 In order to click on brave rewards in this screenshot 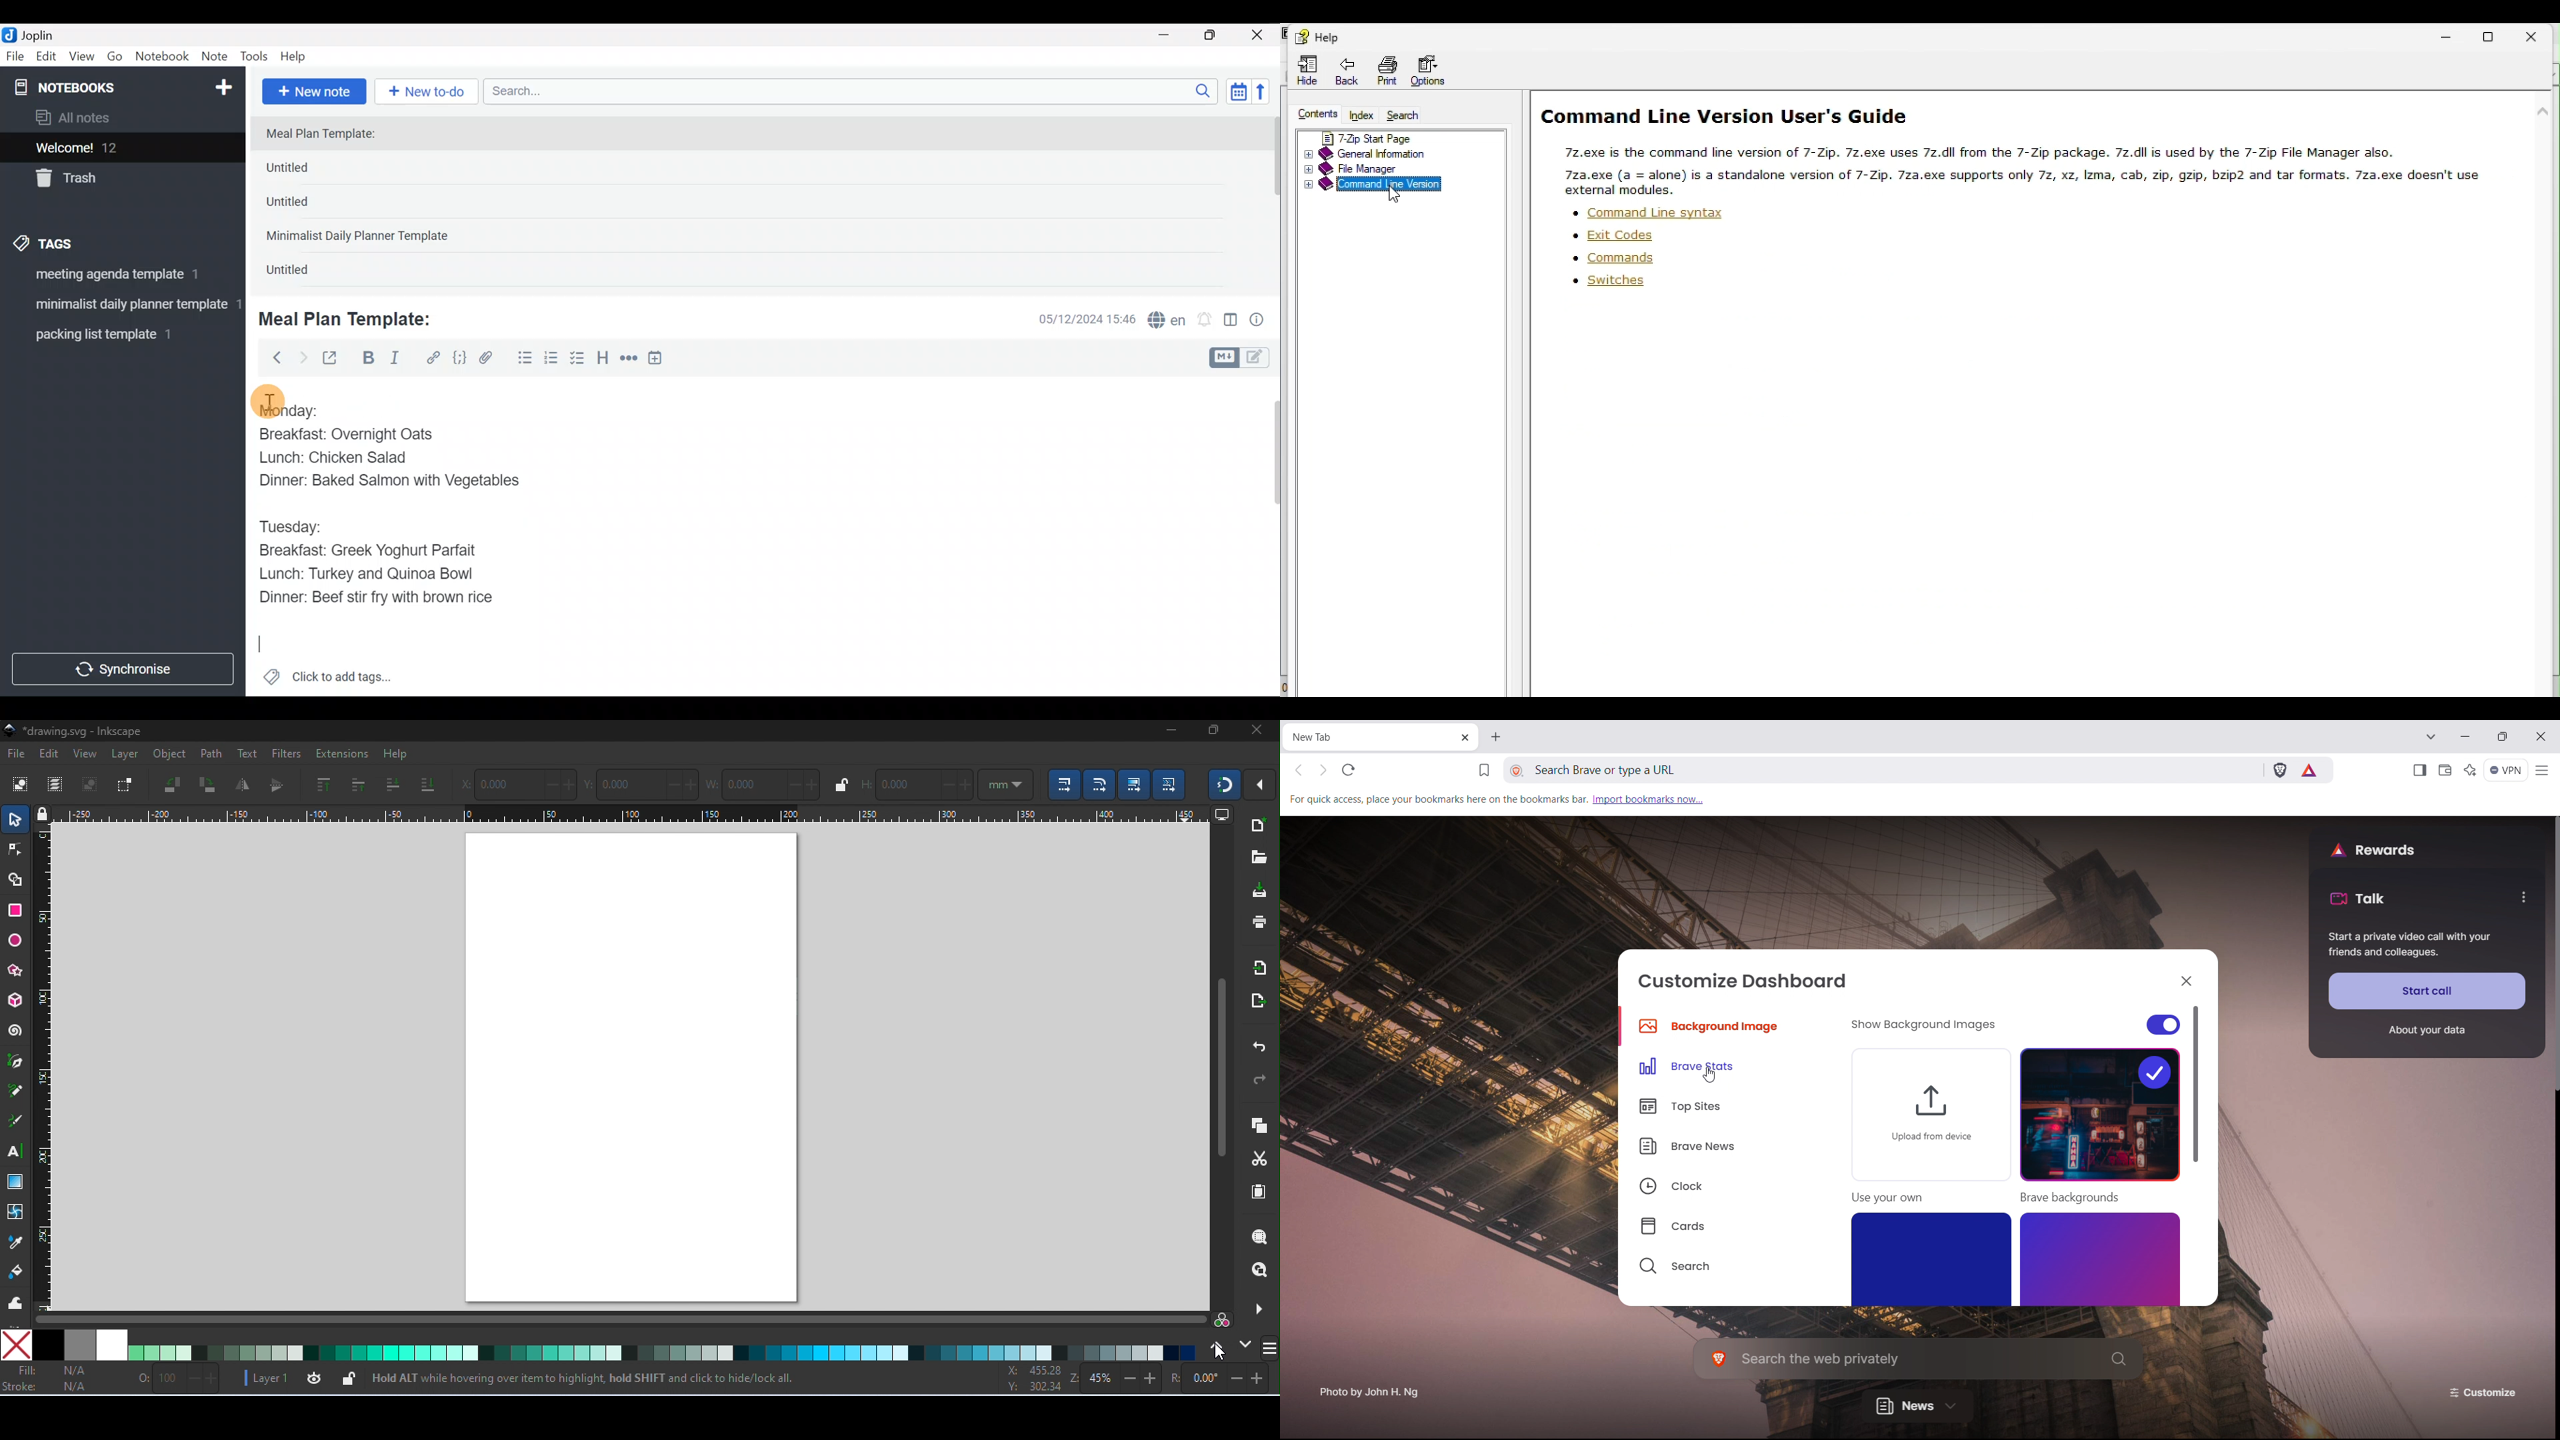, I will do `click(2310, 770)`.